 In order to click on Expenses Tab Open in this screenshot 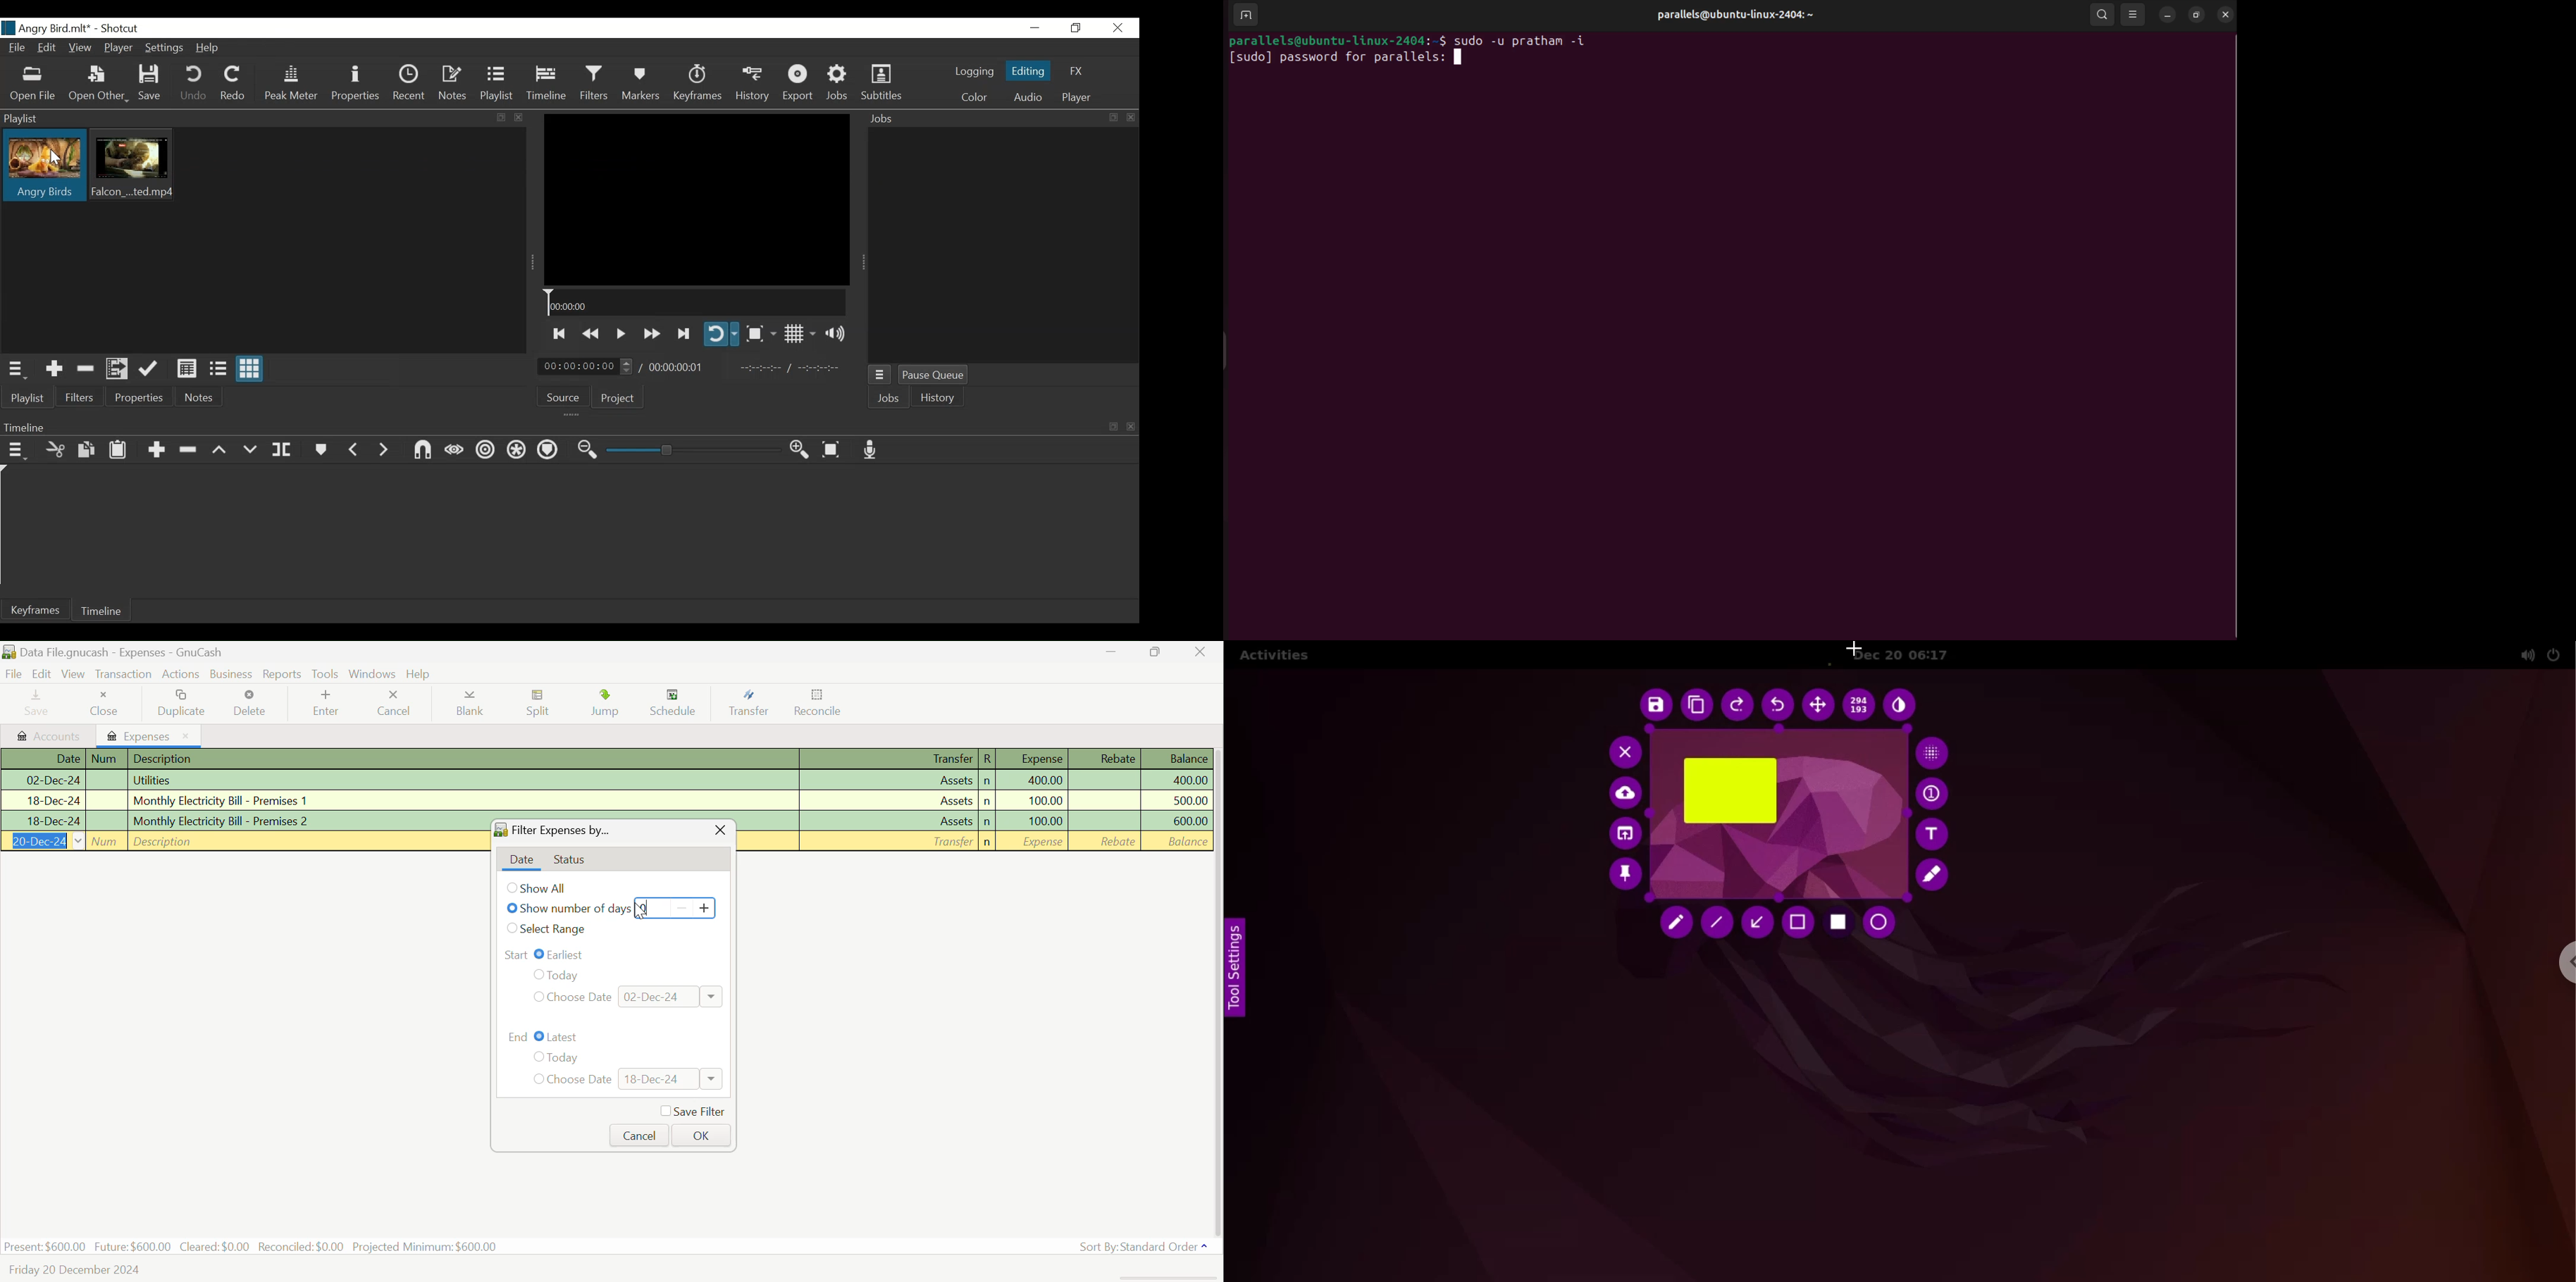, I will do `click(150, 735)`.